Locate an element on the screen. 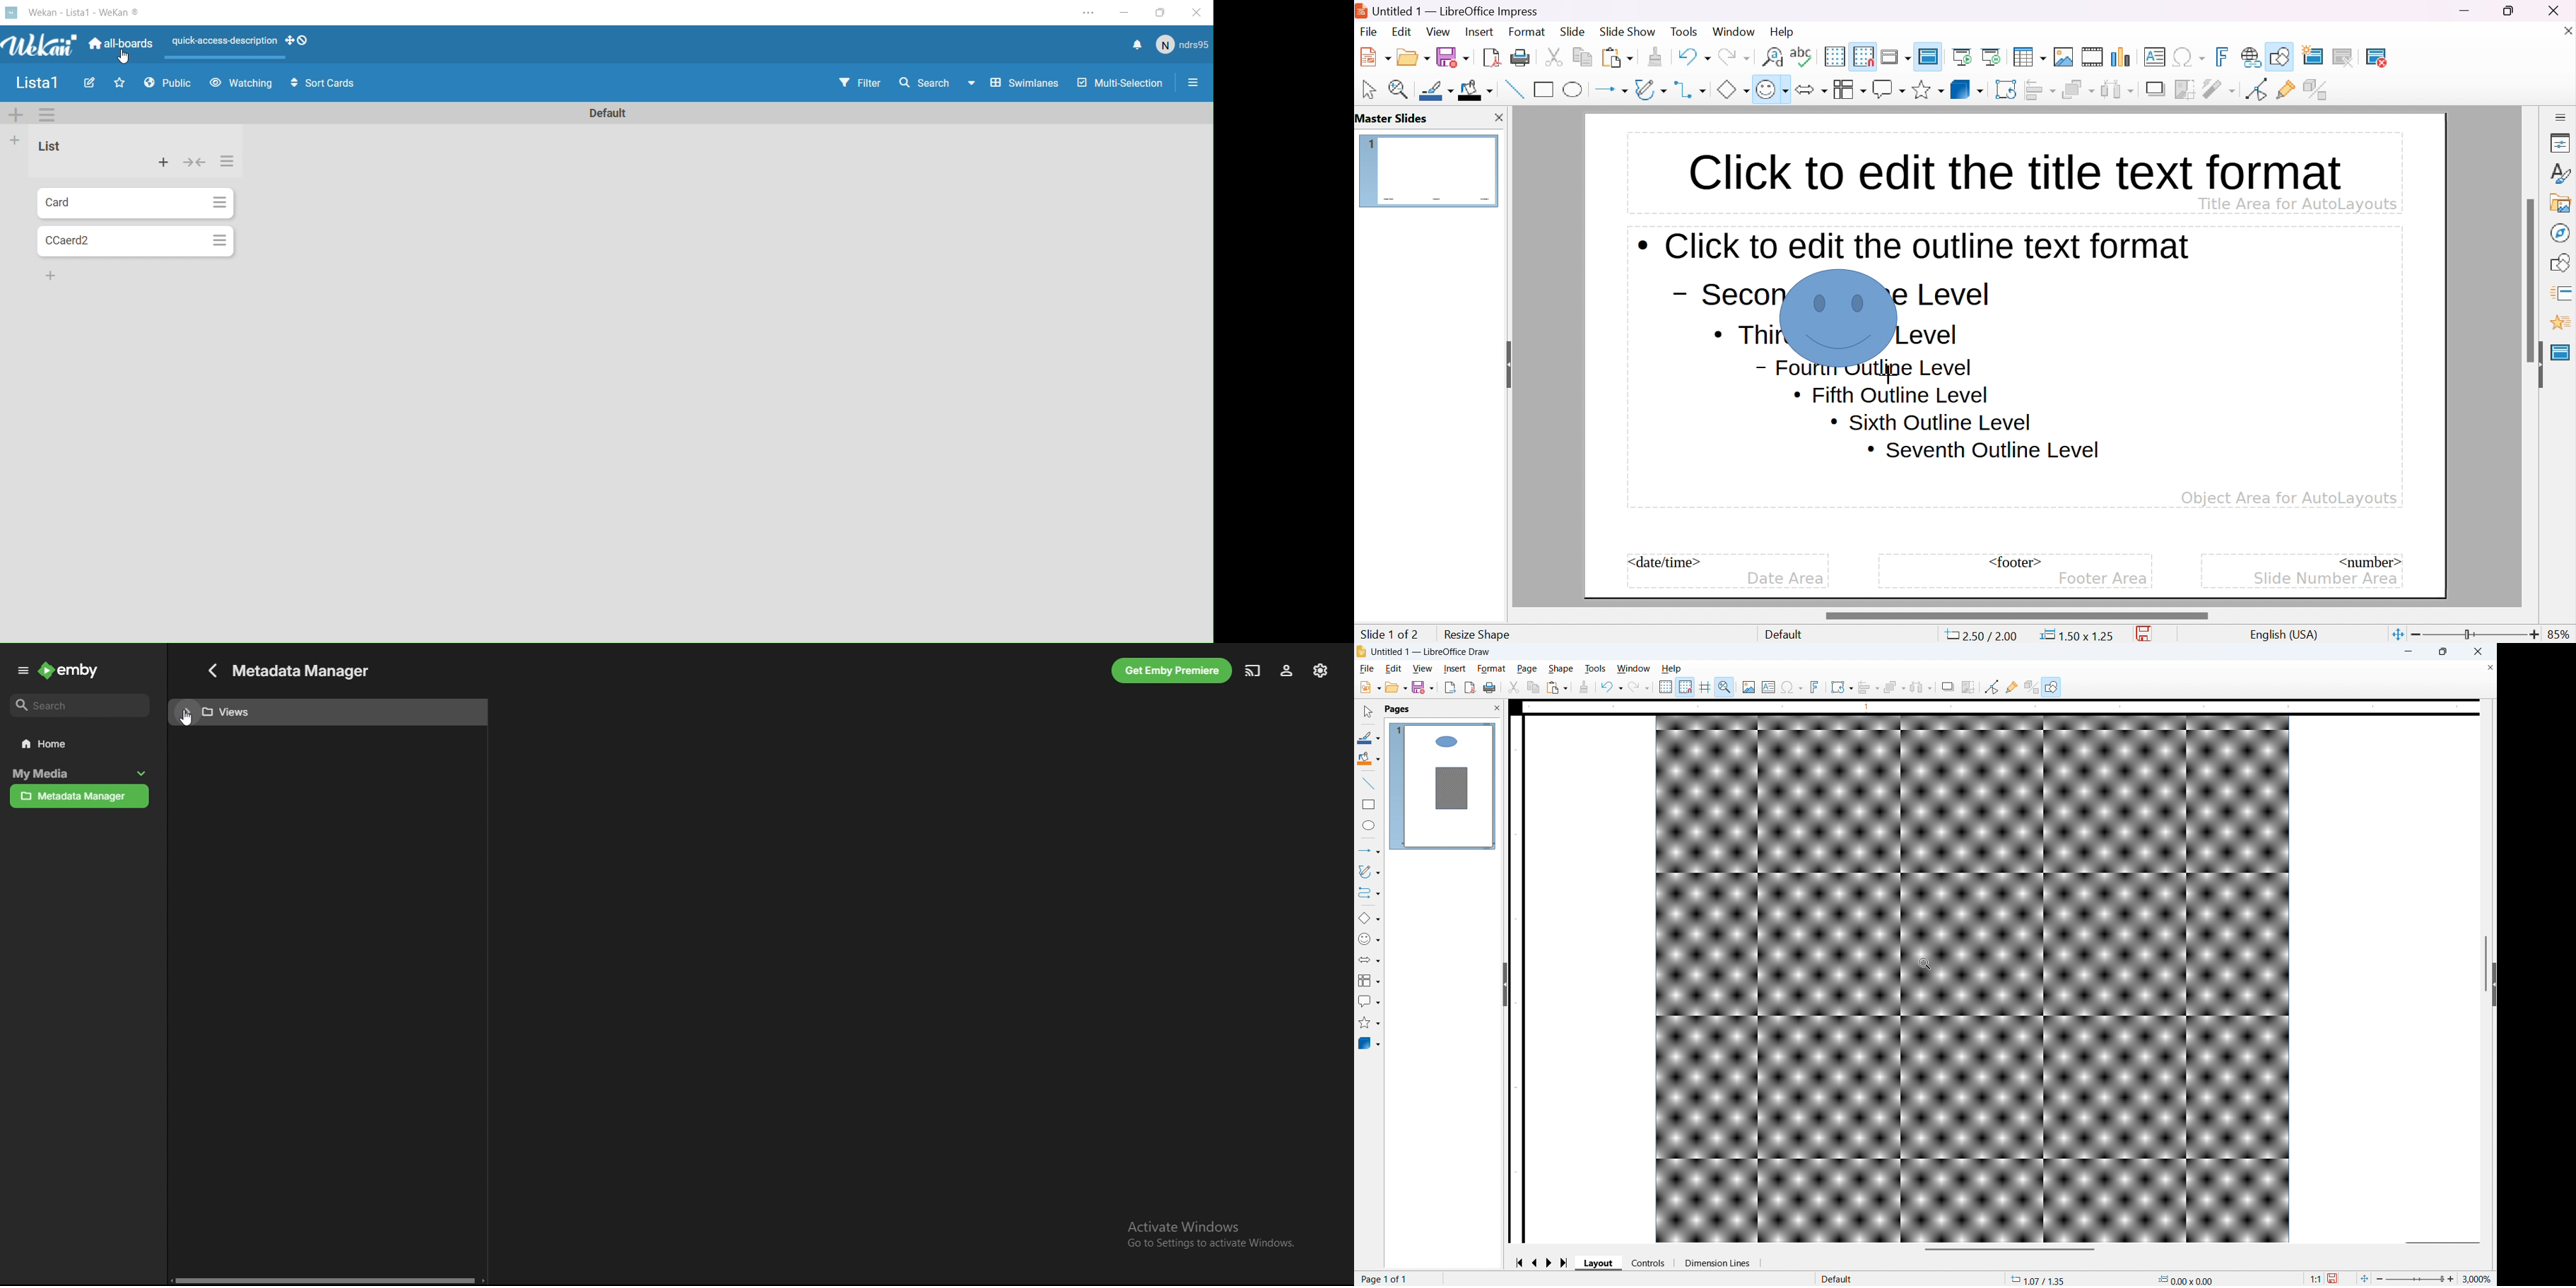 This screenshot has height=1288, width=2576. Dimension lines  is located at coordinates (1717, 1263).